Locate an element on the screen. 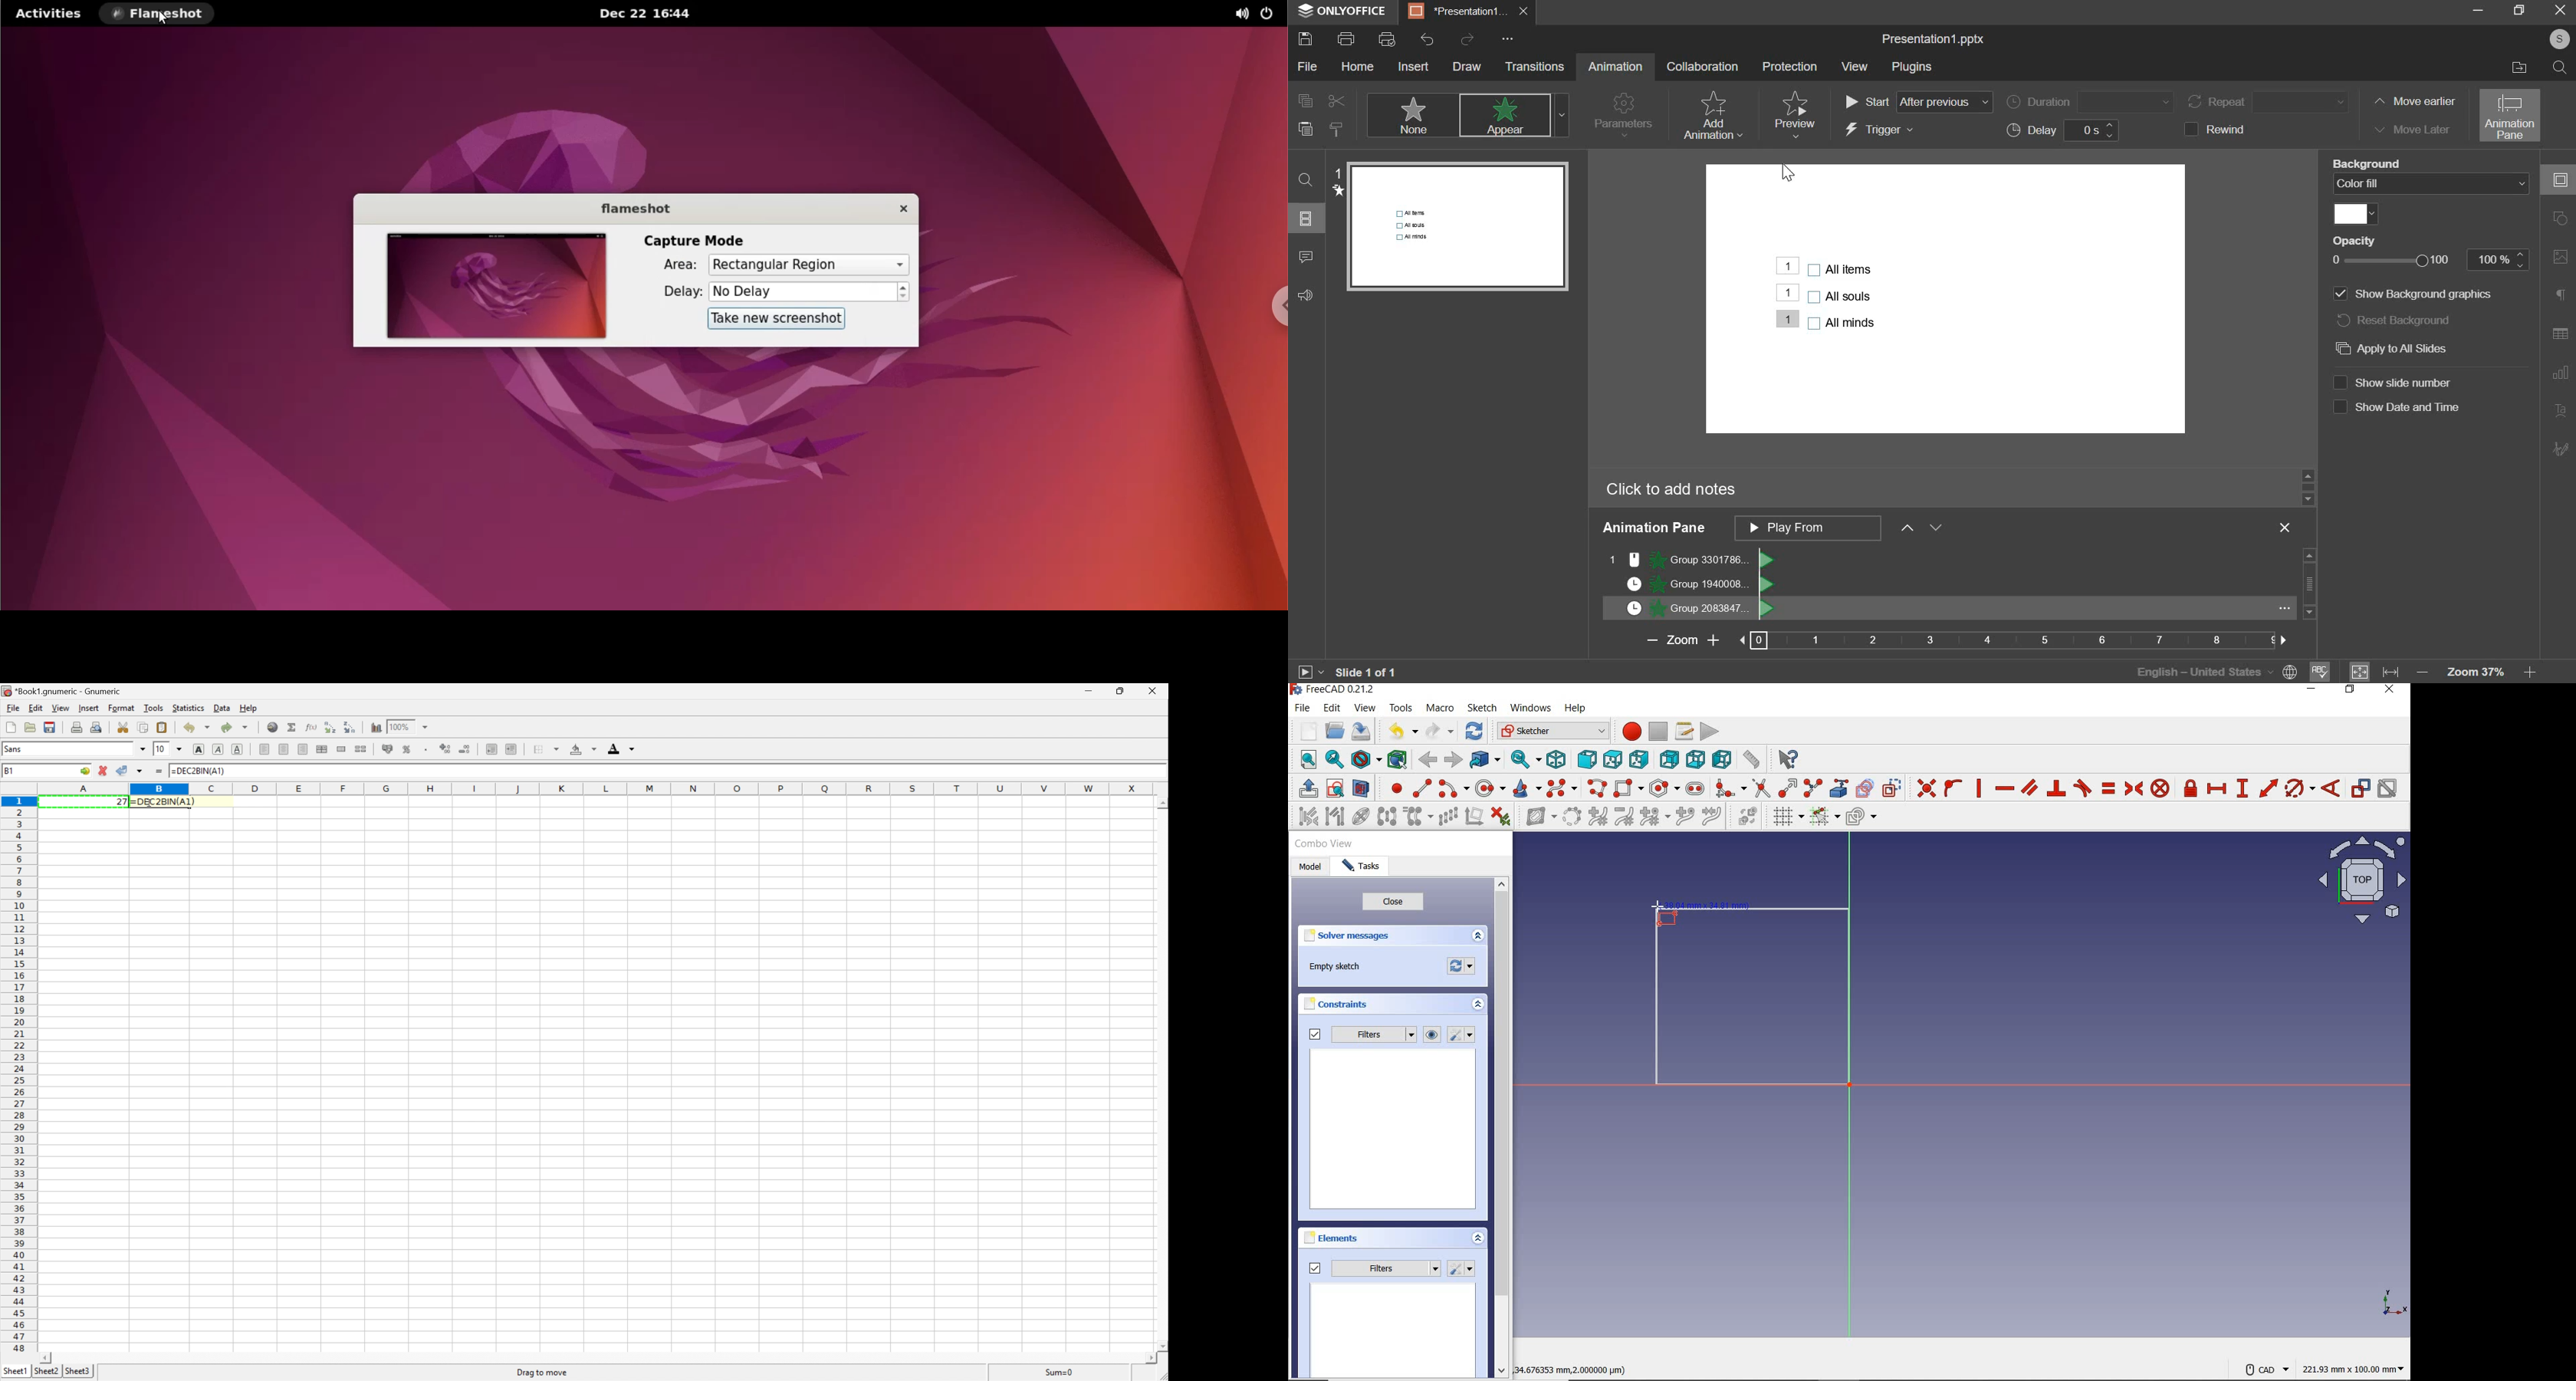 The width and height of the screenshot is (2576, 1400). constrain distance is located at coordinates (2268, 789).